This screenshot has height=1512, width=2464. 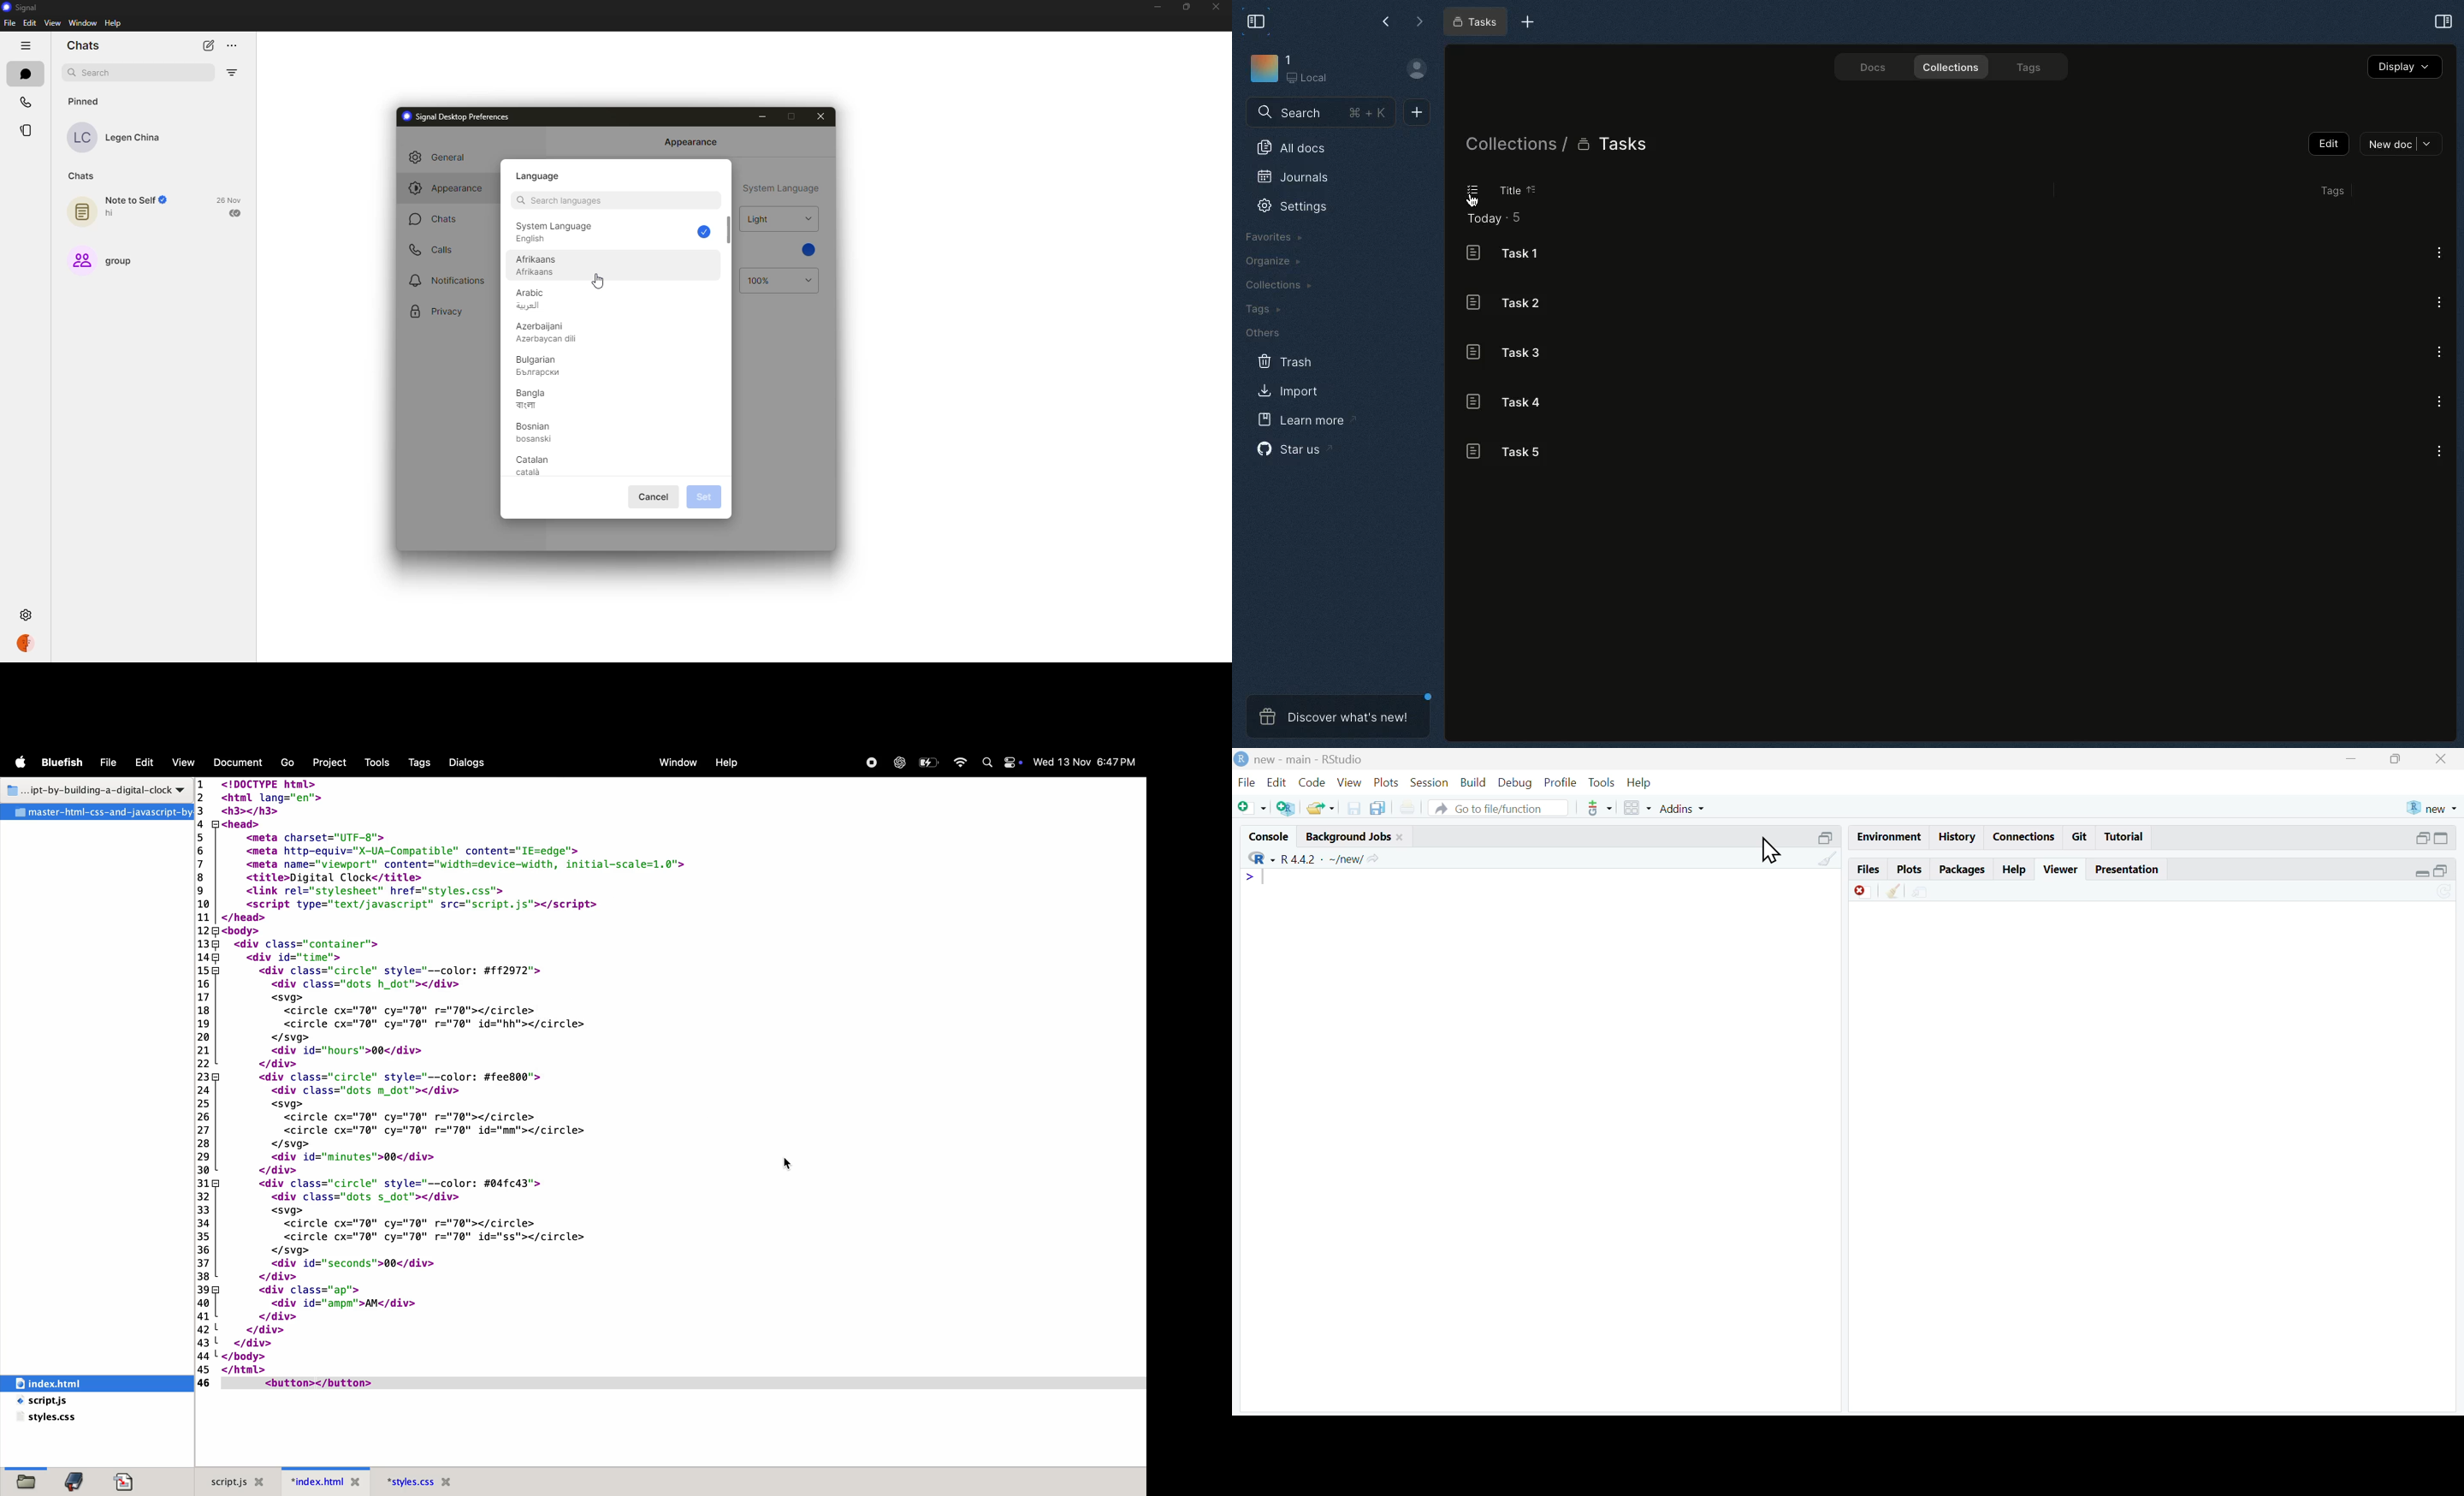 I want to click on print, so click(x=1409, y=807).